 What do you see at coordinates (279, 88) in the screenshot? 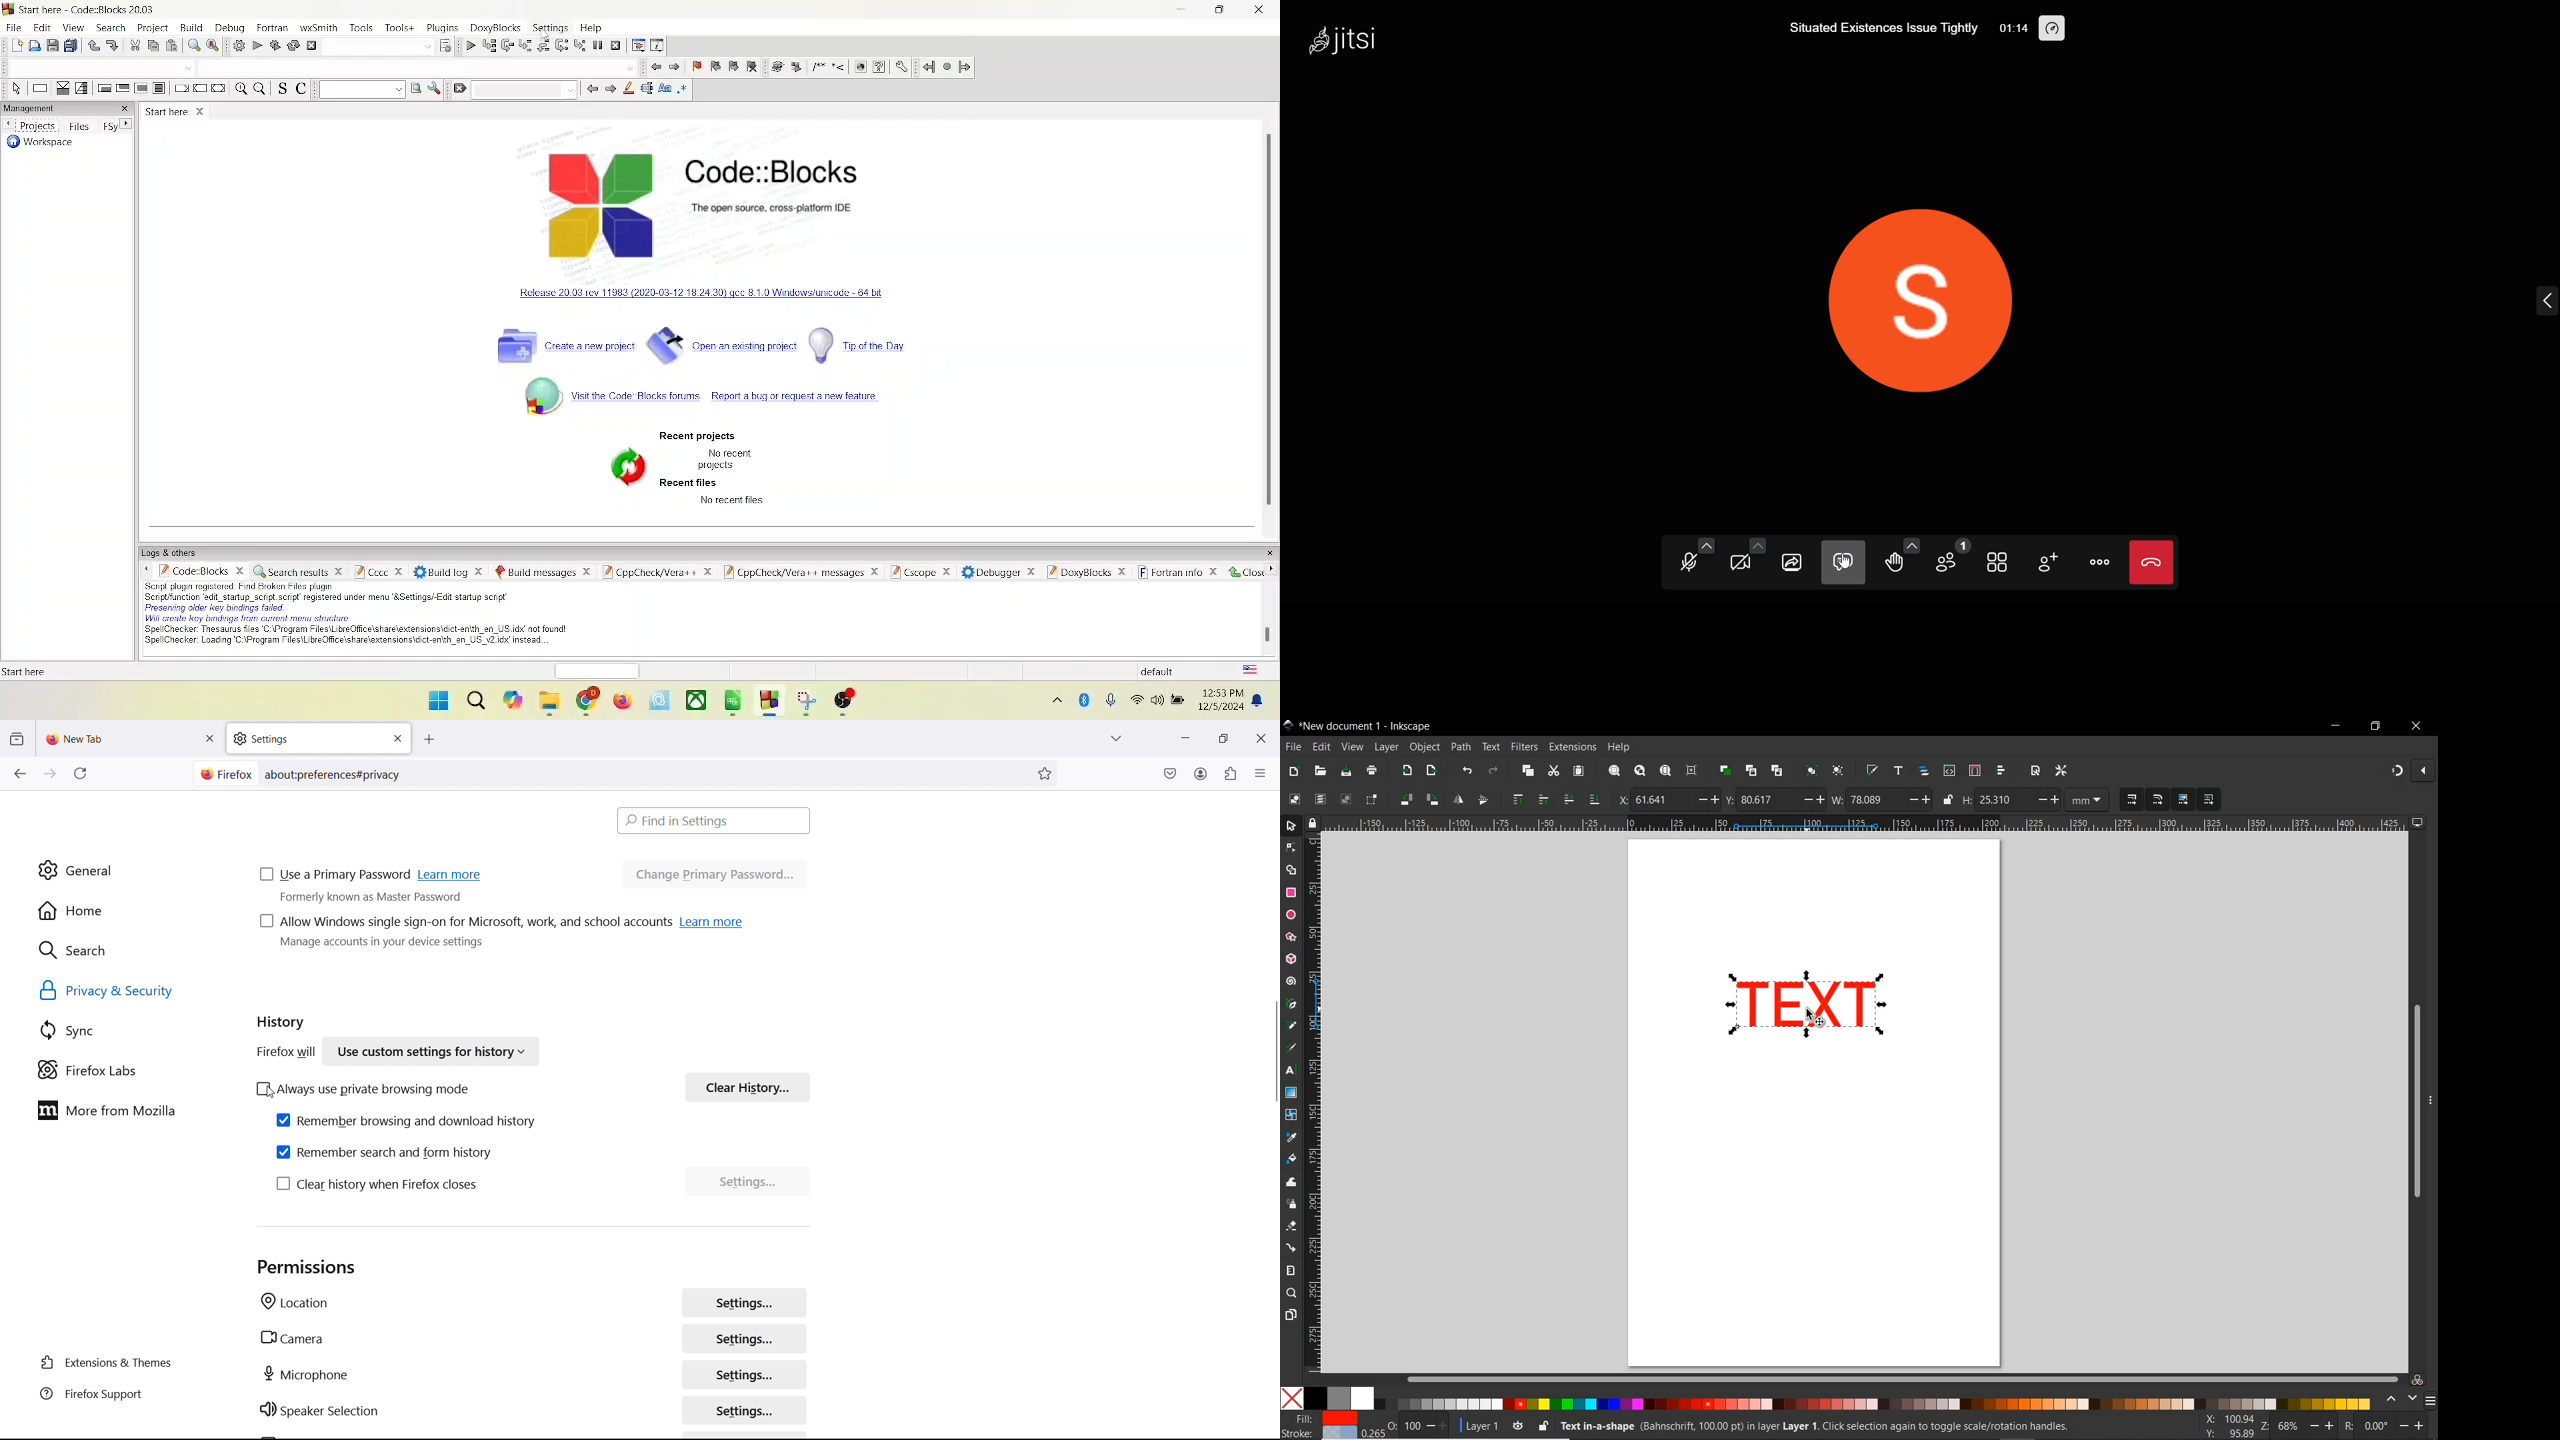
I see `toggle source` at bounding box center [279, 88].